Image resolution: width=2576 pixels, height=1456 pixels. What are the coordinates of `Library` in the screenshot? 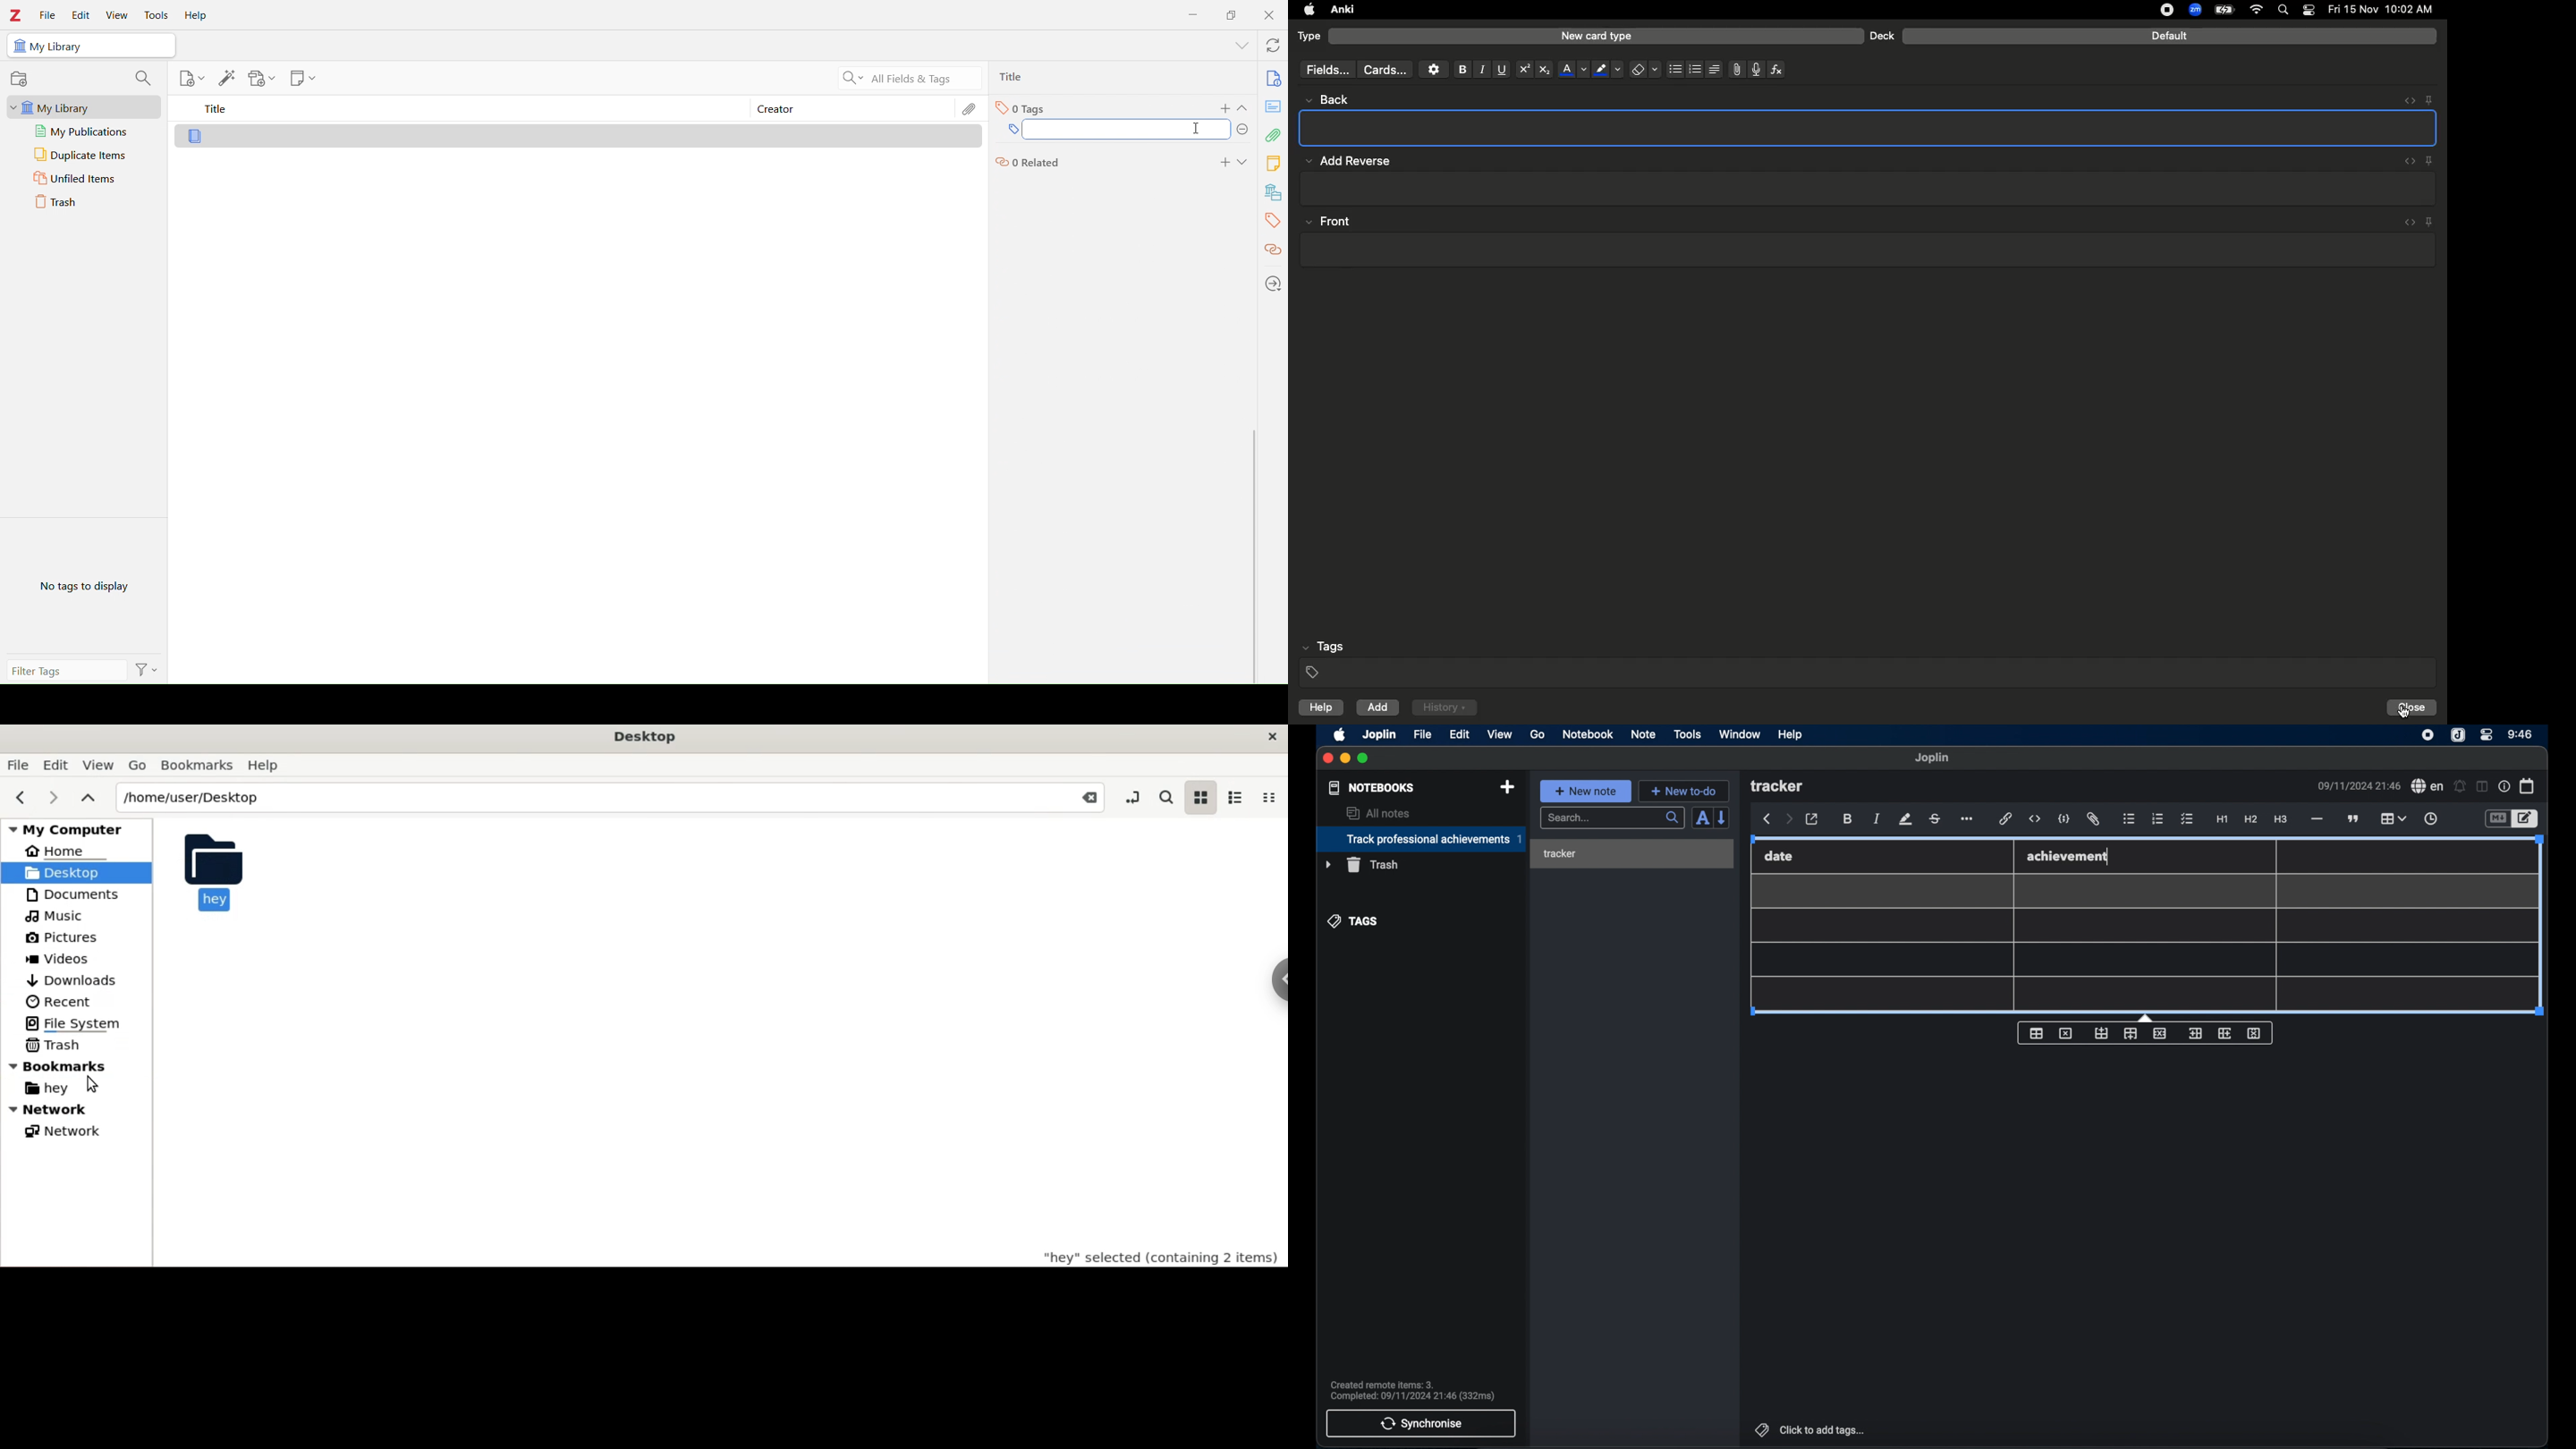 It's located at (380, 135).